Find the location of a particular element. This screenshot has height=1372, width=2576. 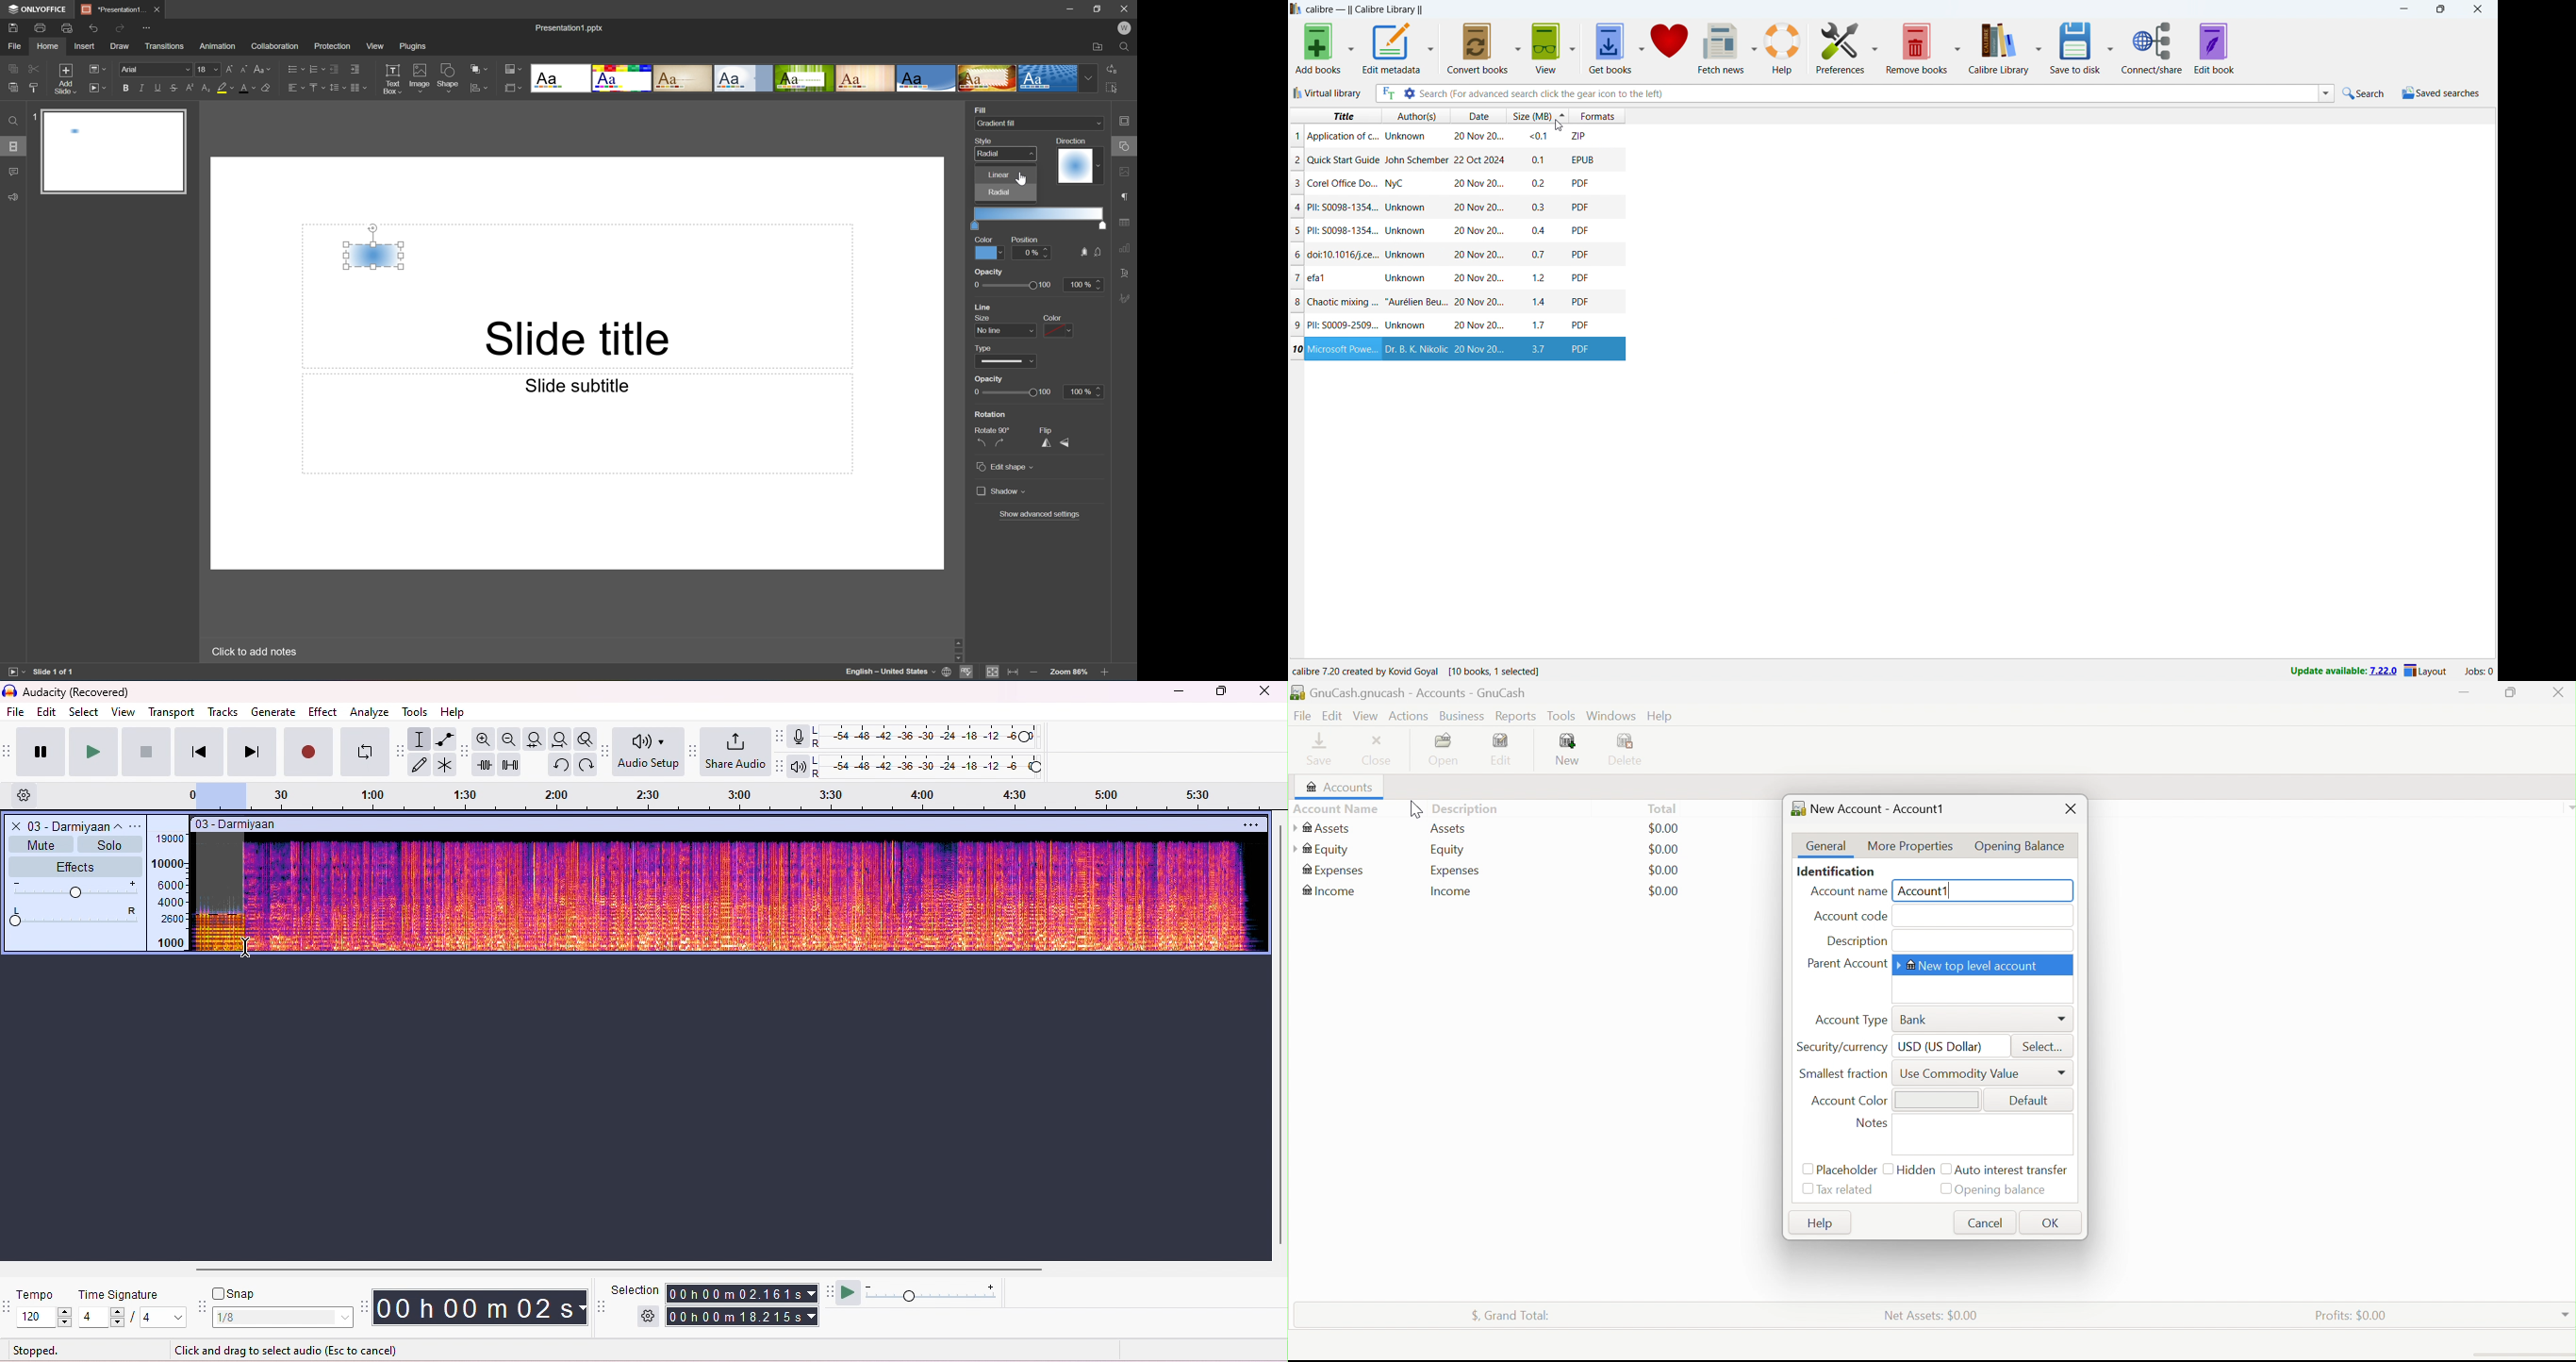

title is located at coordinates (69, 692).